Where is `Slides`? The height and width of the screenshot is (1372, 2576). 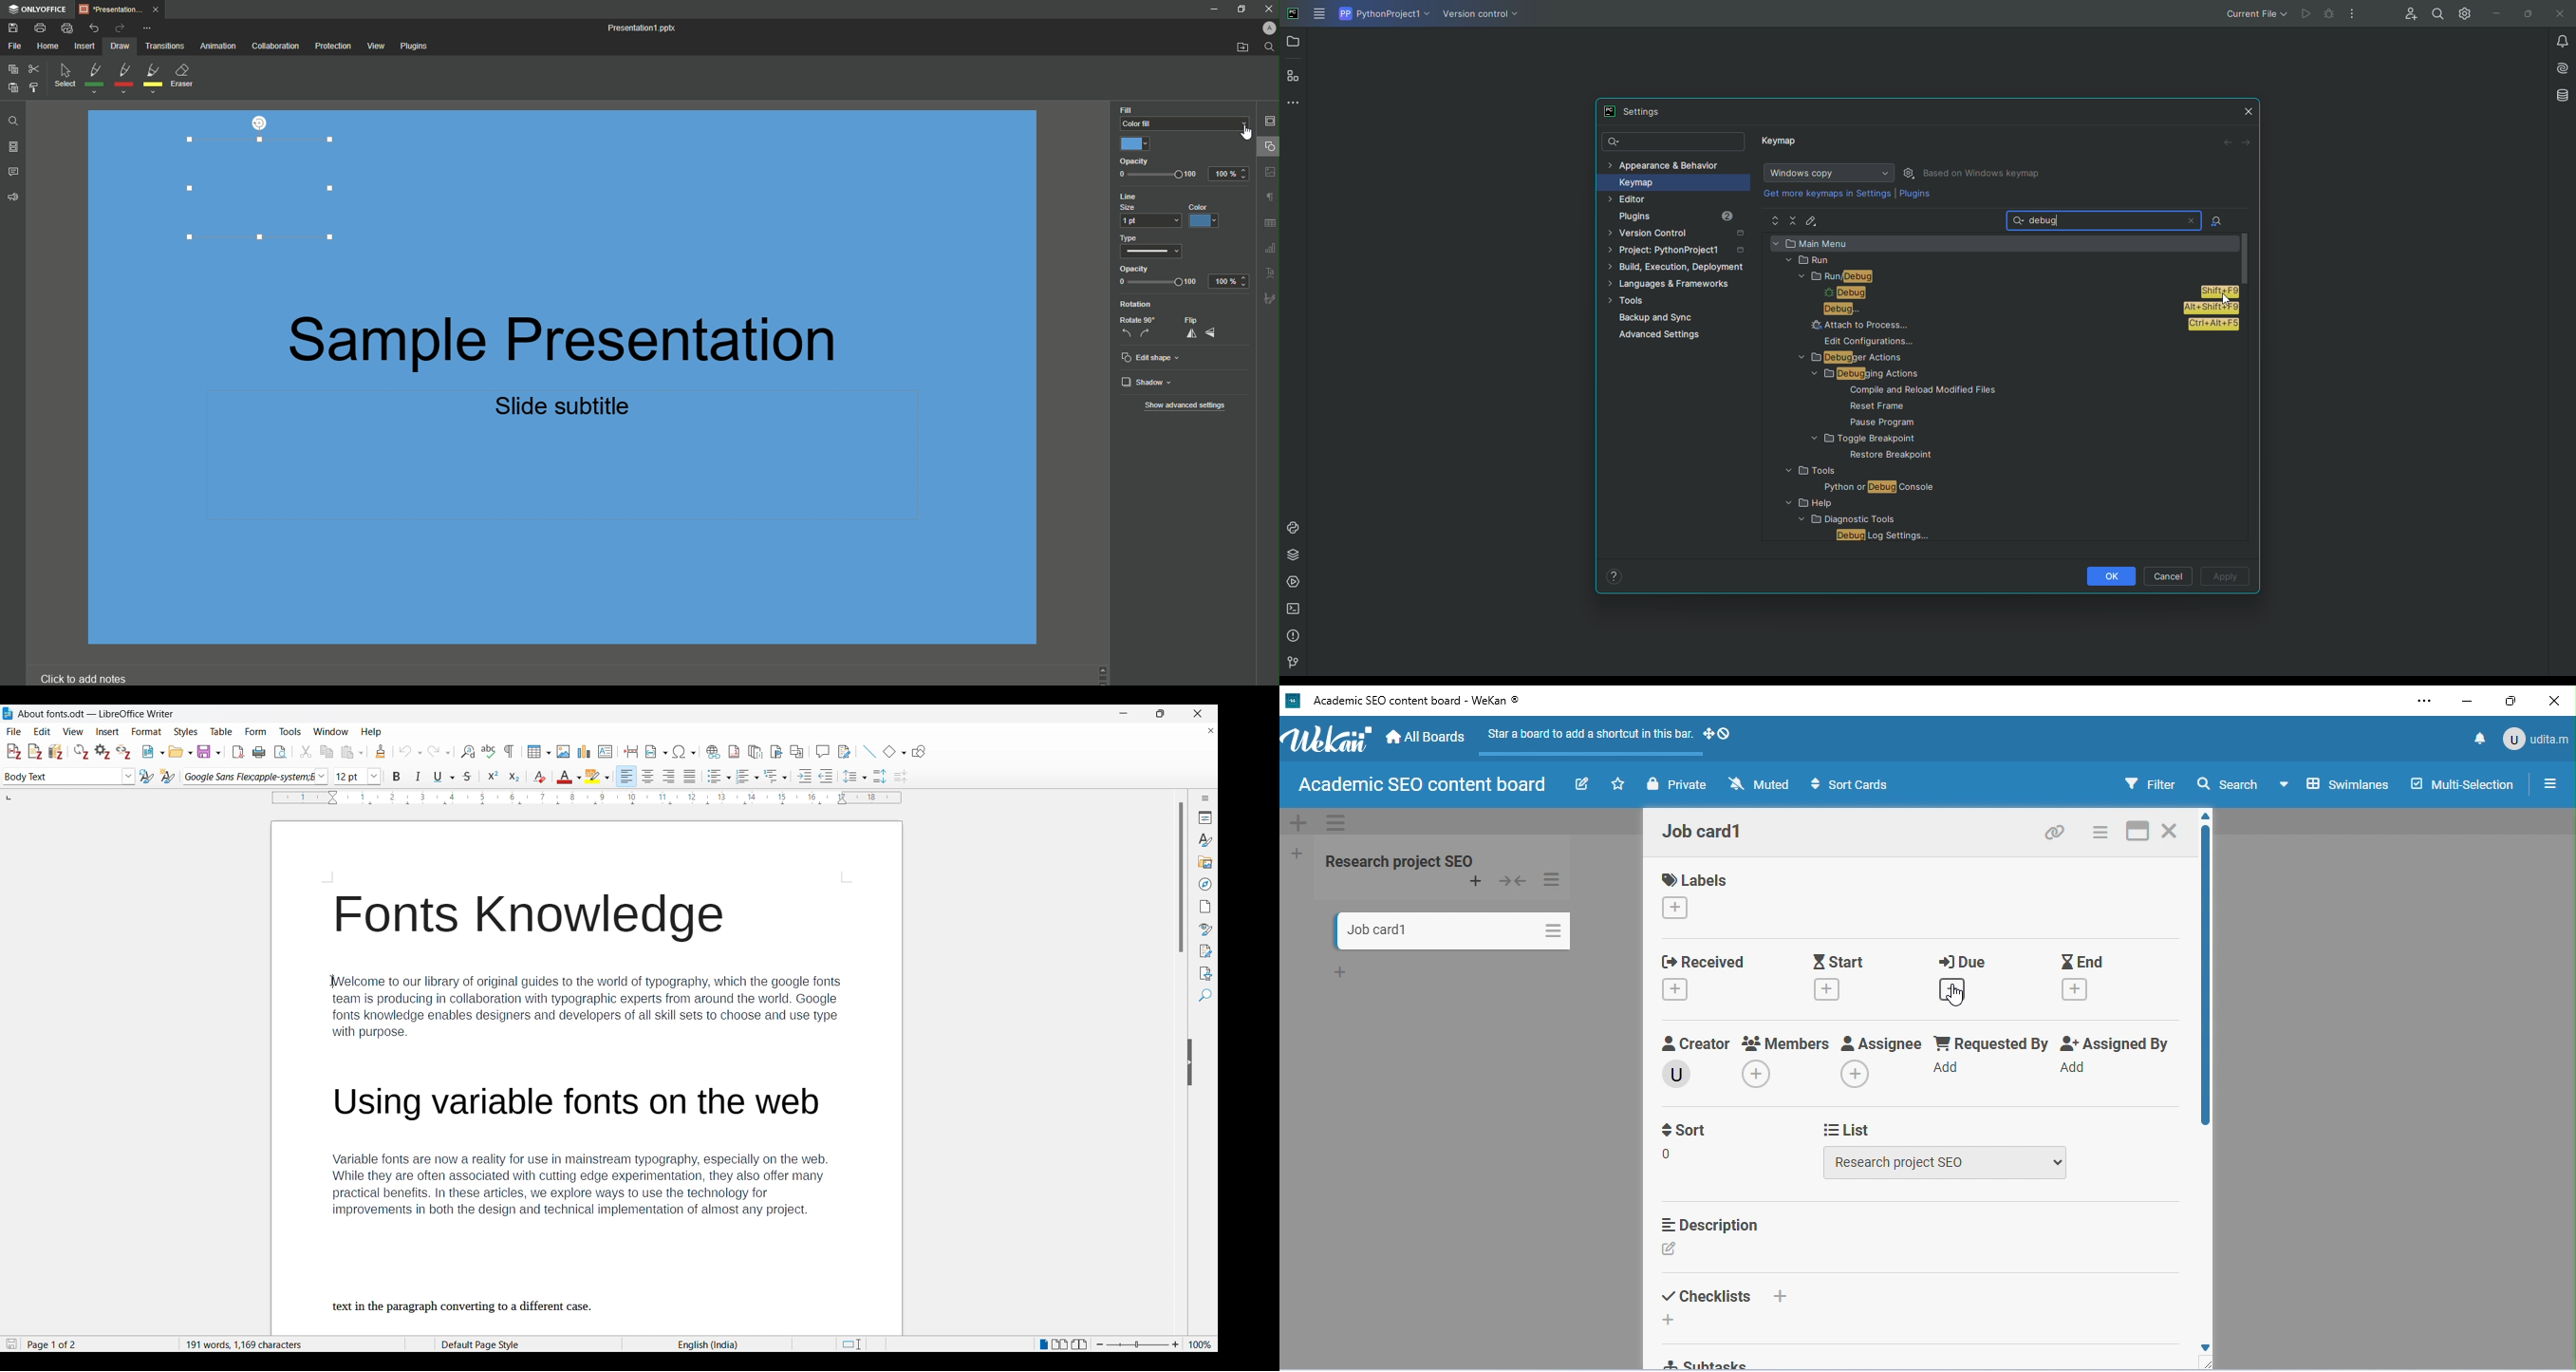
Slides is located at coordinates (15, 146).